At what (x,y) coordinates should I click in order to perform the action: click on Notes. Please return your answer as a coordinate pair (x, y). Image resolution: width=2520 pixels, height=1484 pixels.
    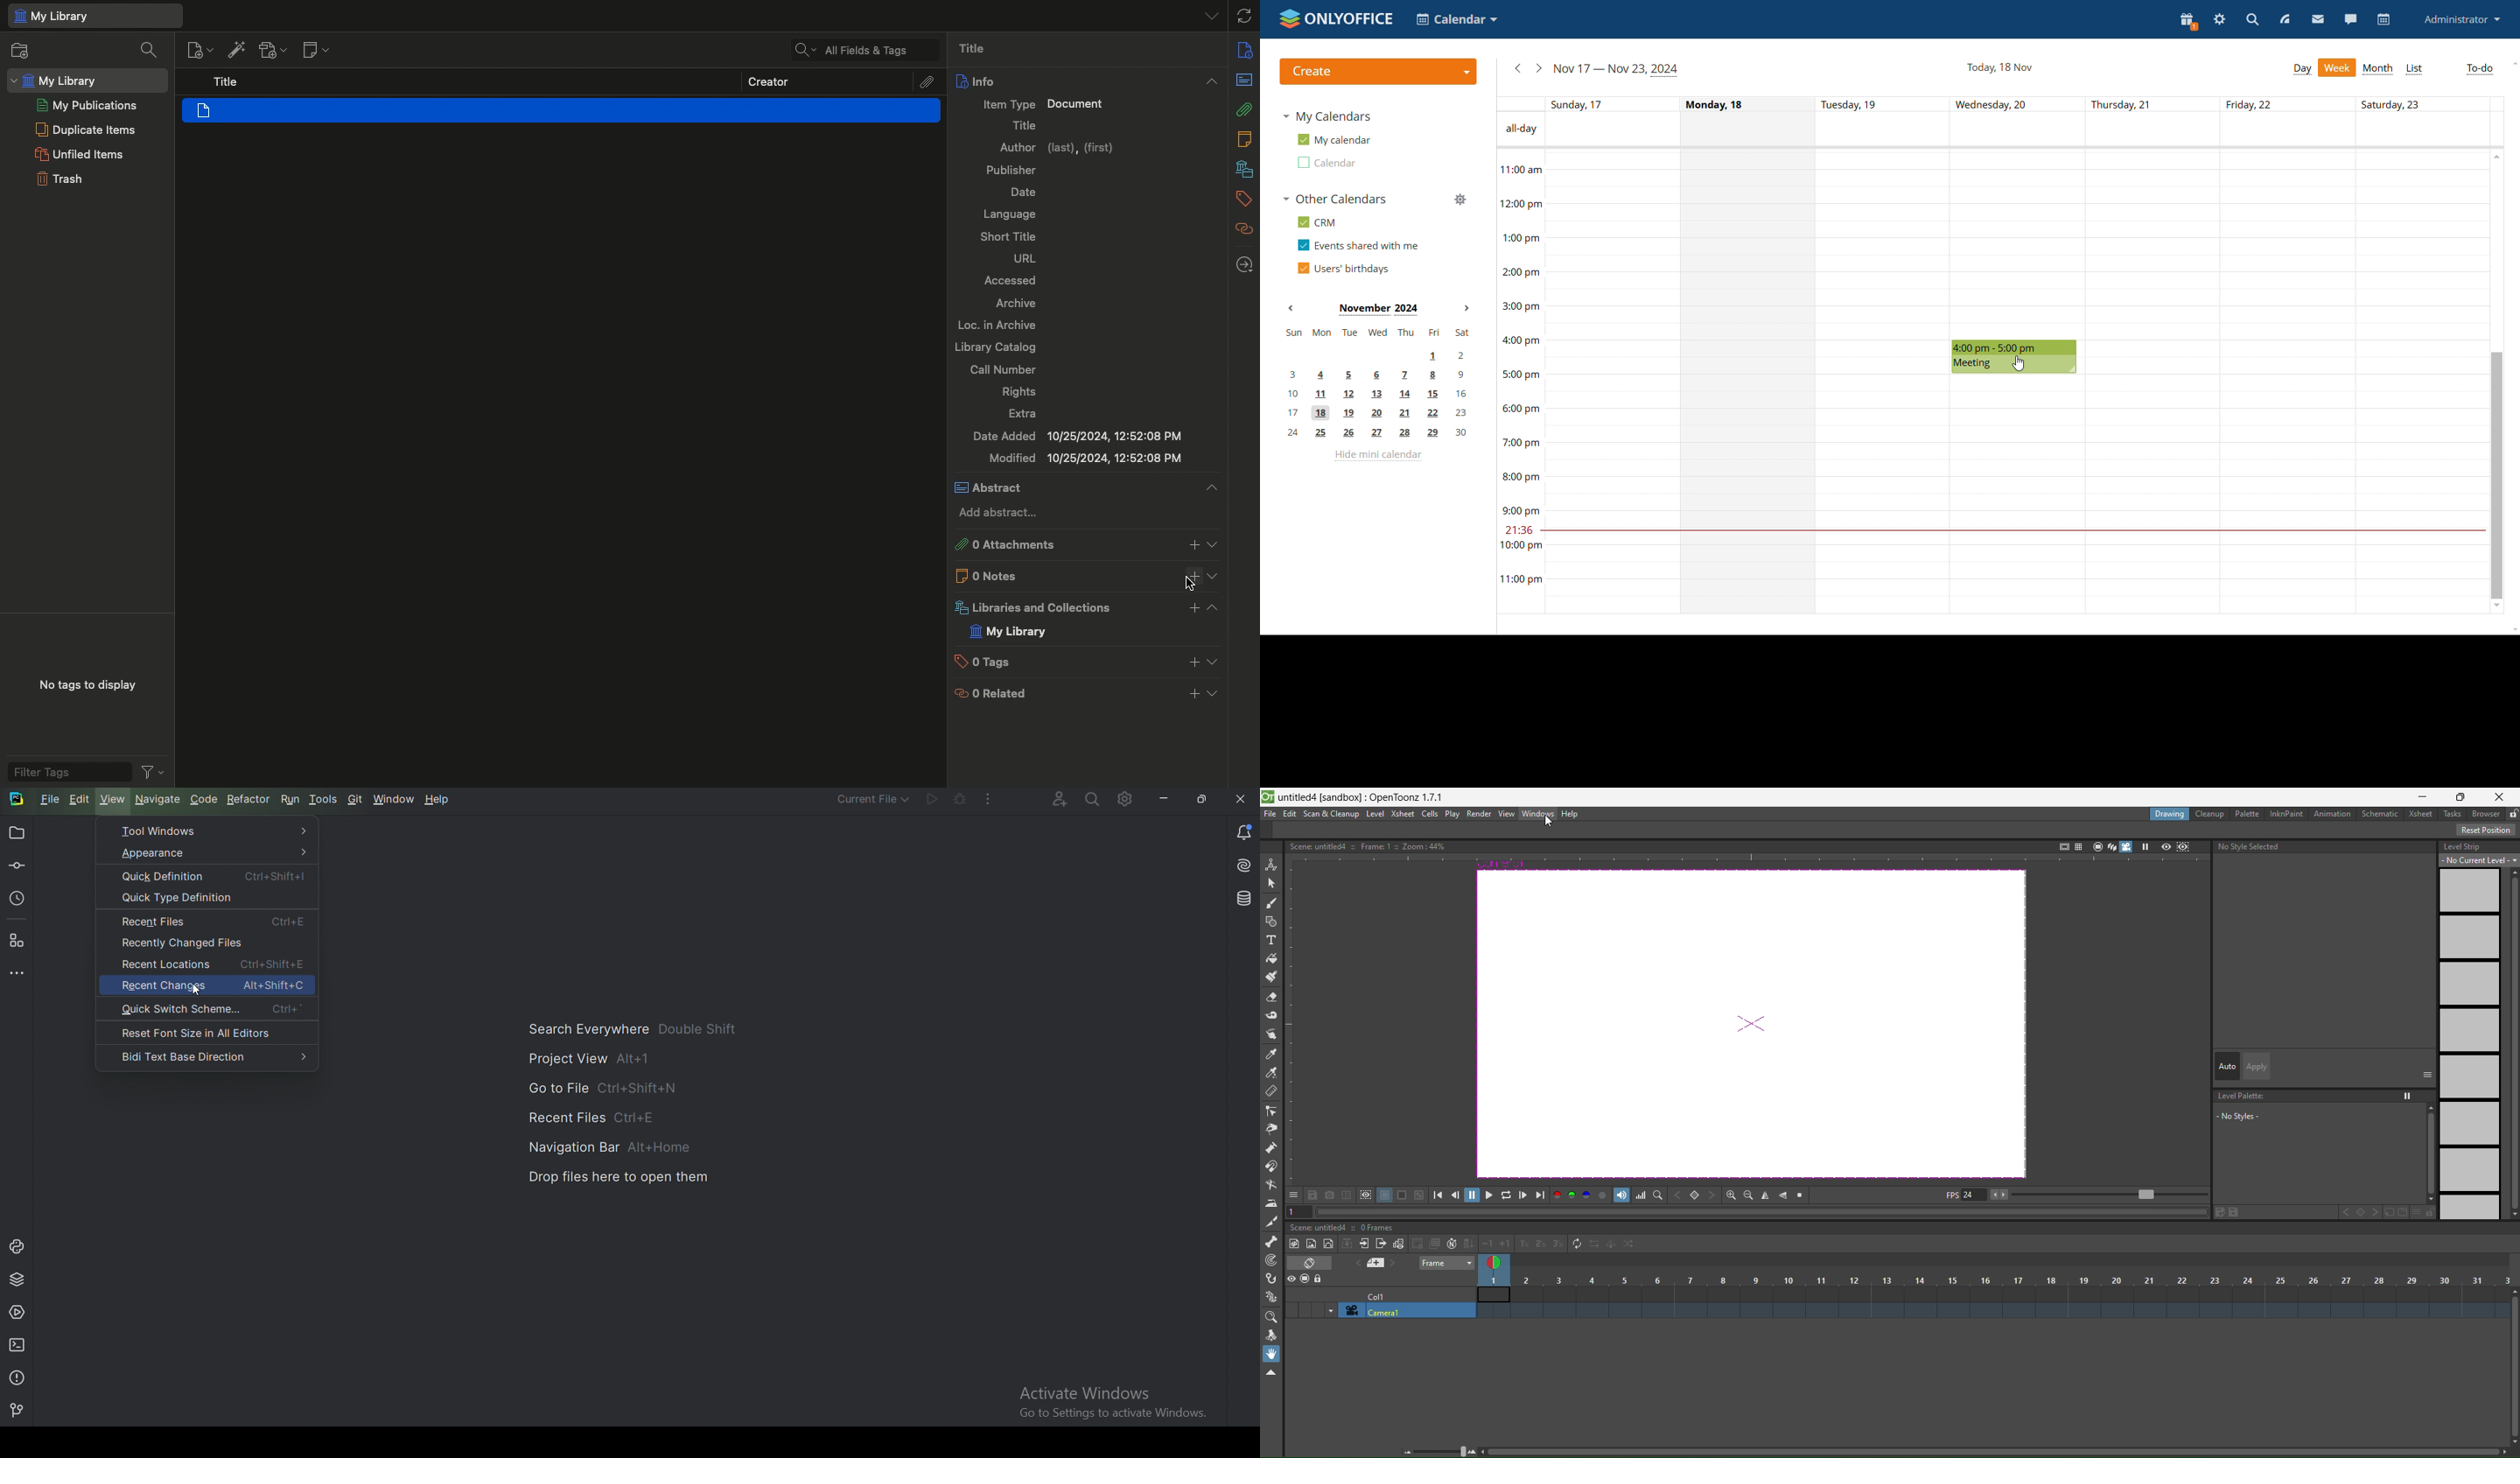
    Looking at the image, I should click on (986, 575).